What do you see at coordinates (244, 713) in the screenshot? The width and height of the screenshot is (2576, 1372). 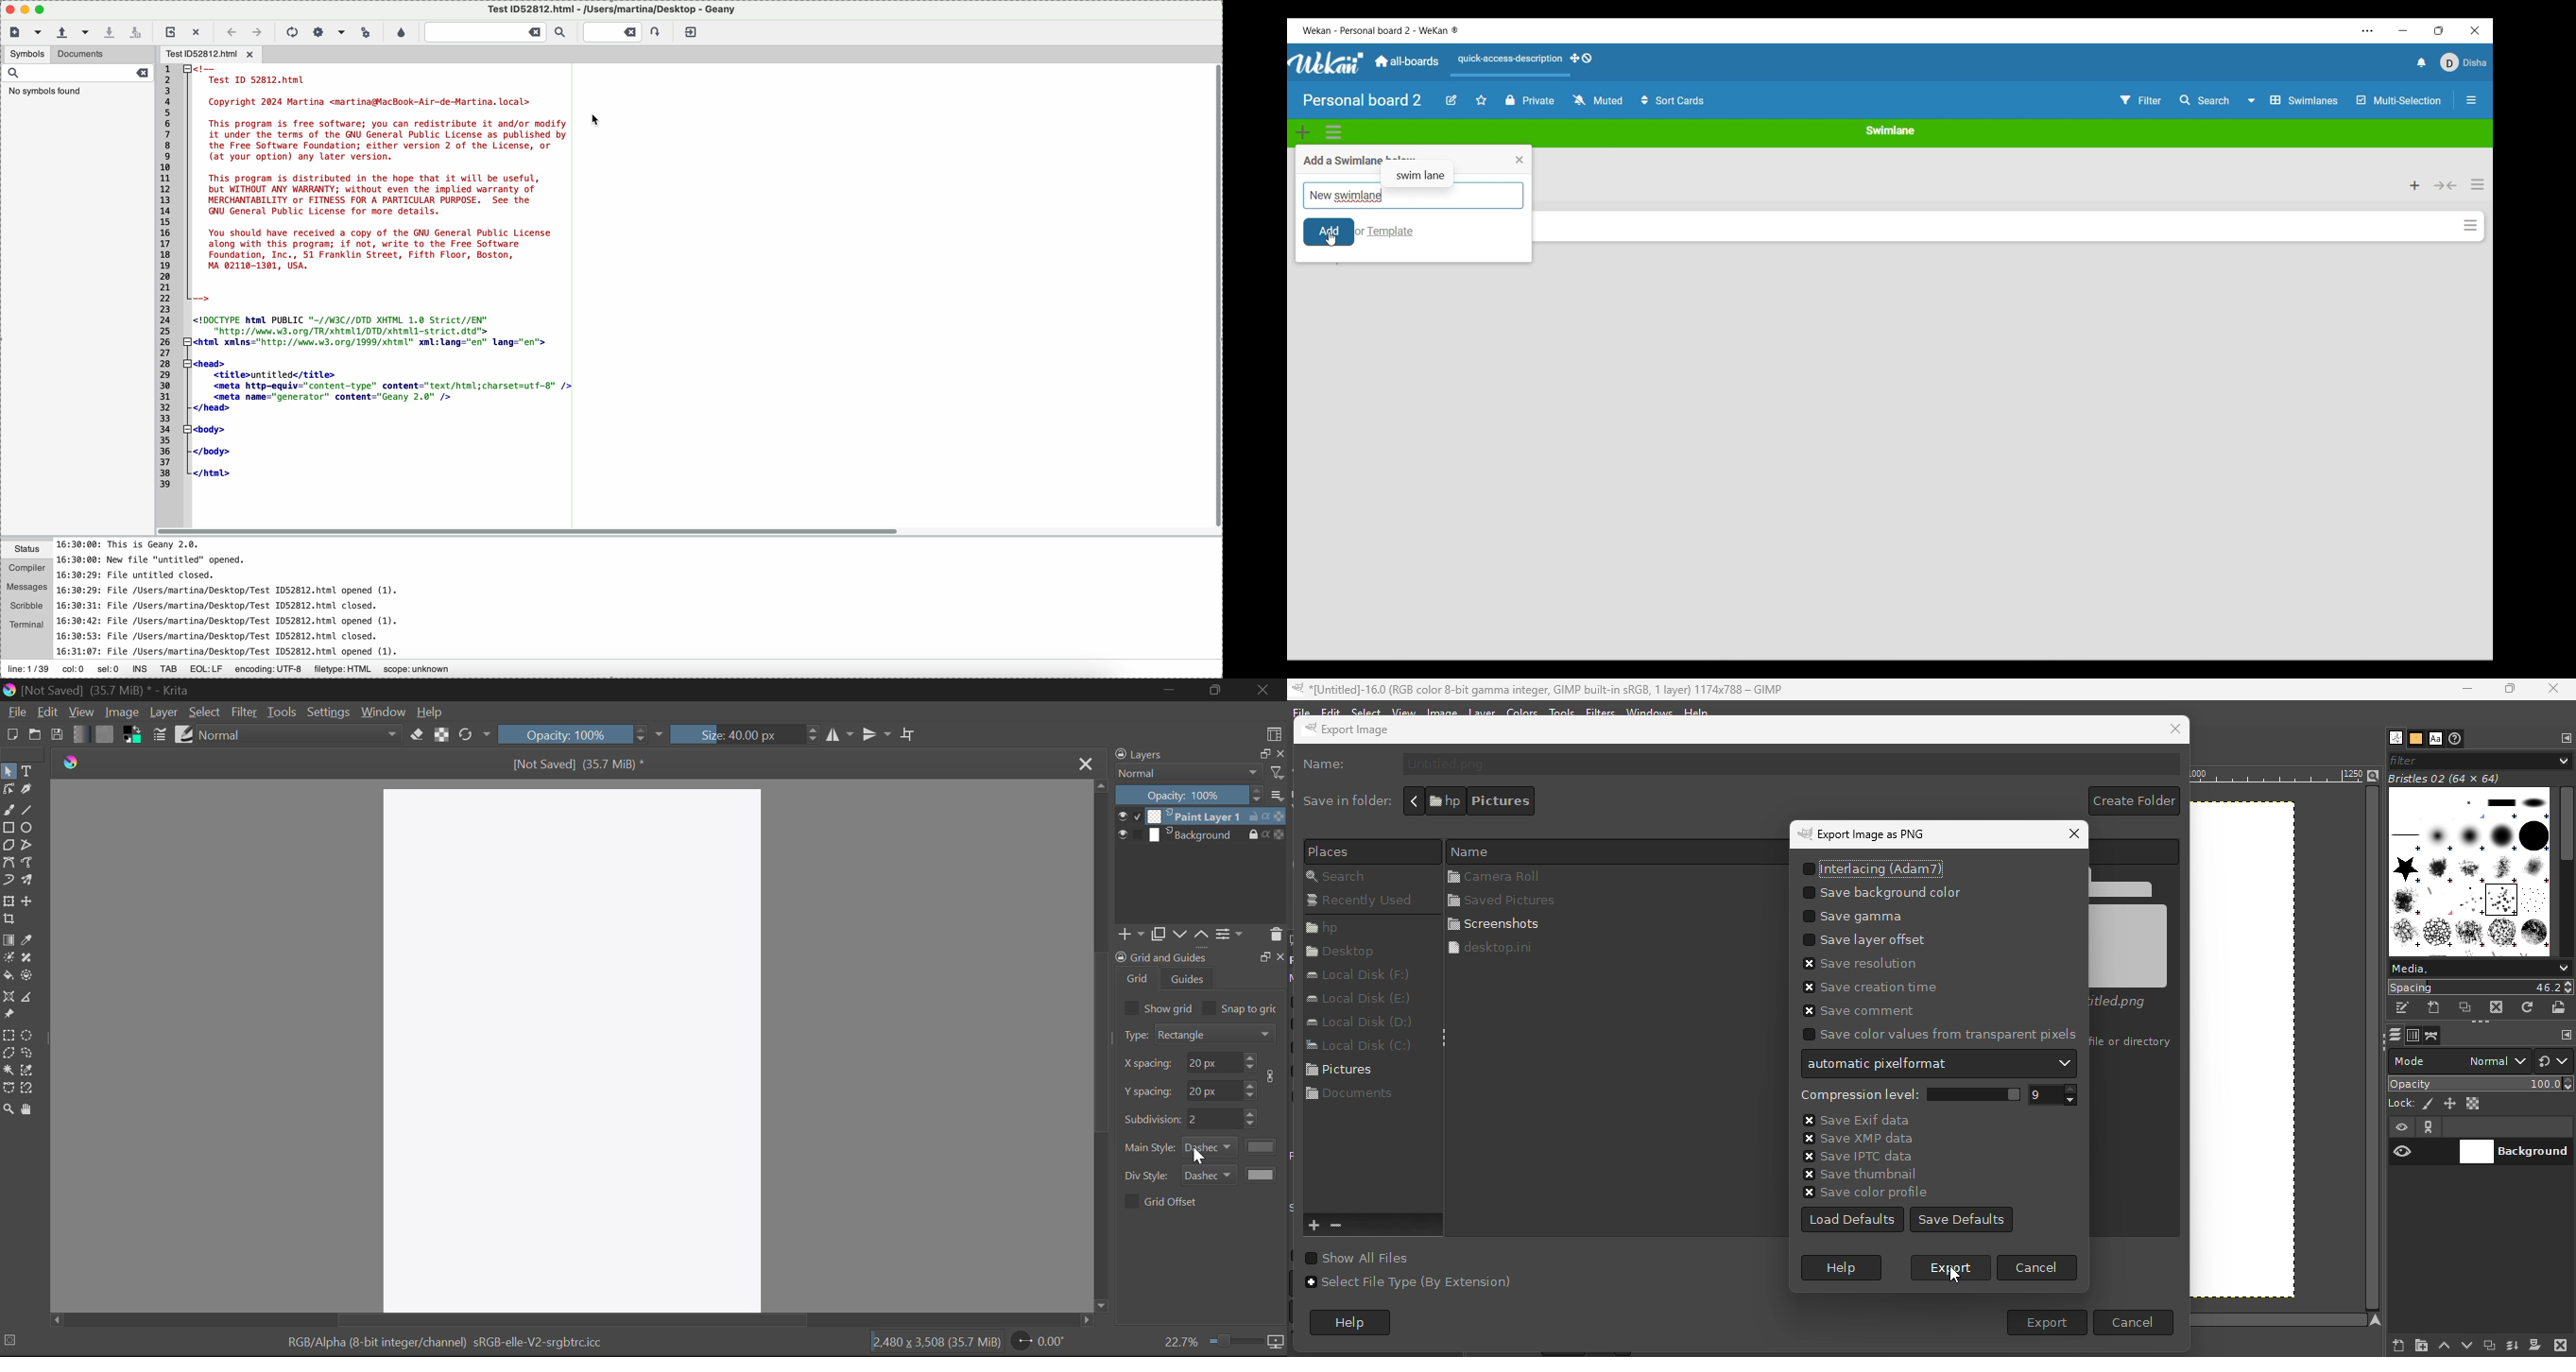 I see `Filter` at bounding box center [244, 713].